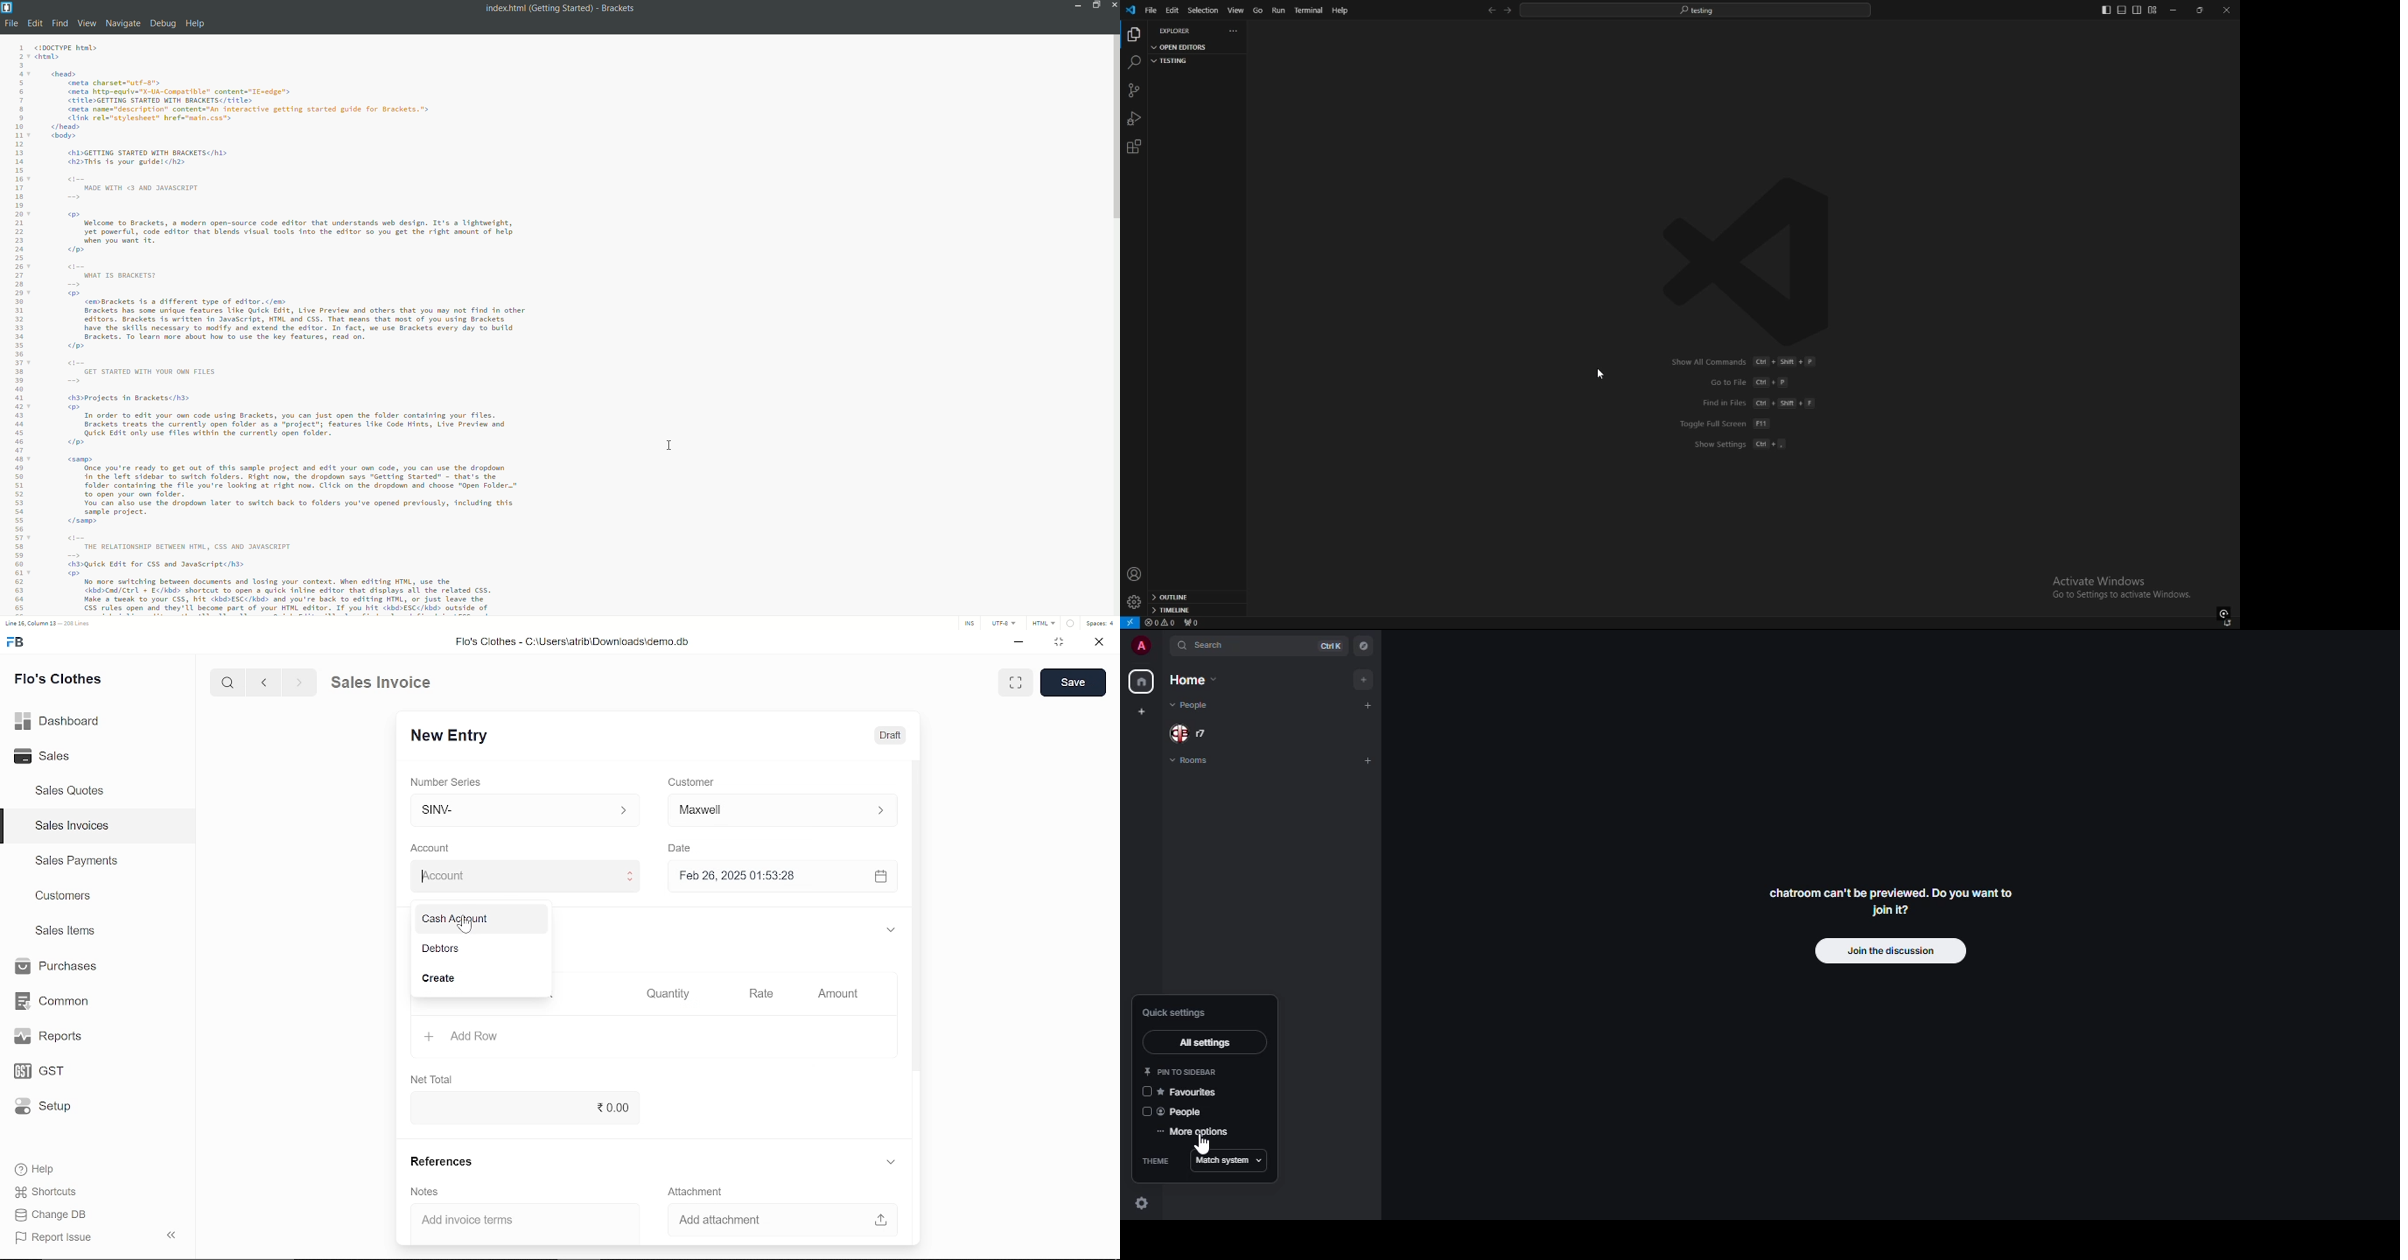 This screenshot has height=1260, width=2408. Describe the element at coordinates (1151, 10) in the screenshot. I see `file` at that location.